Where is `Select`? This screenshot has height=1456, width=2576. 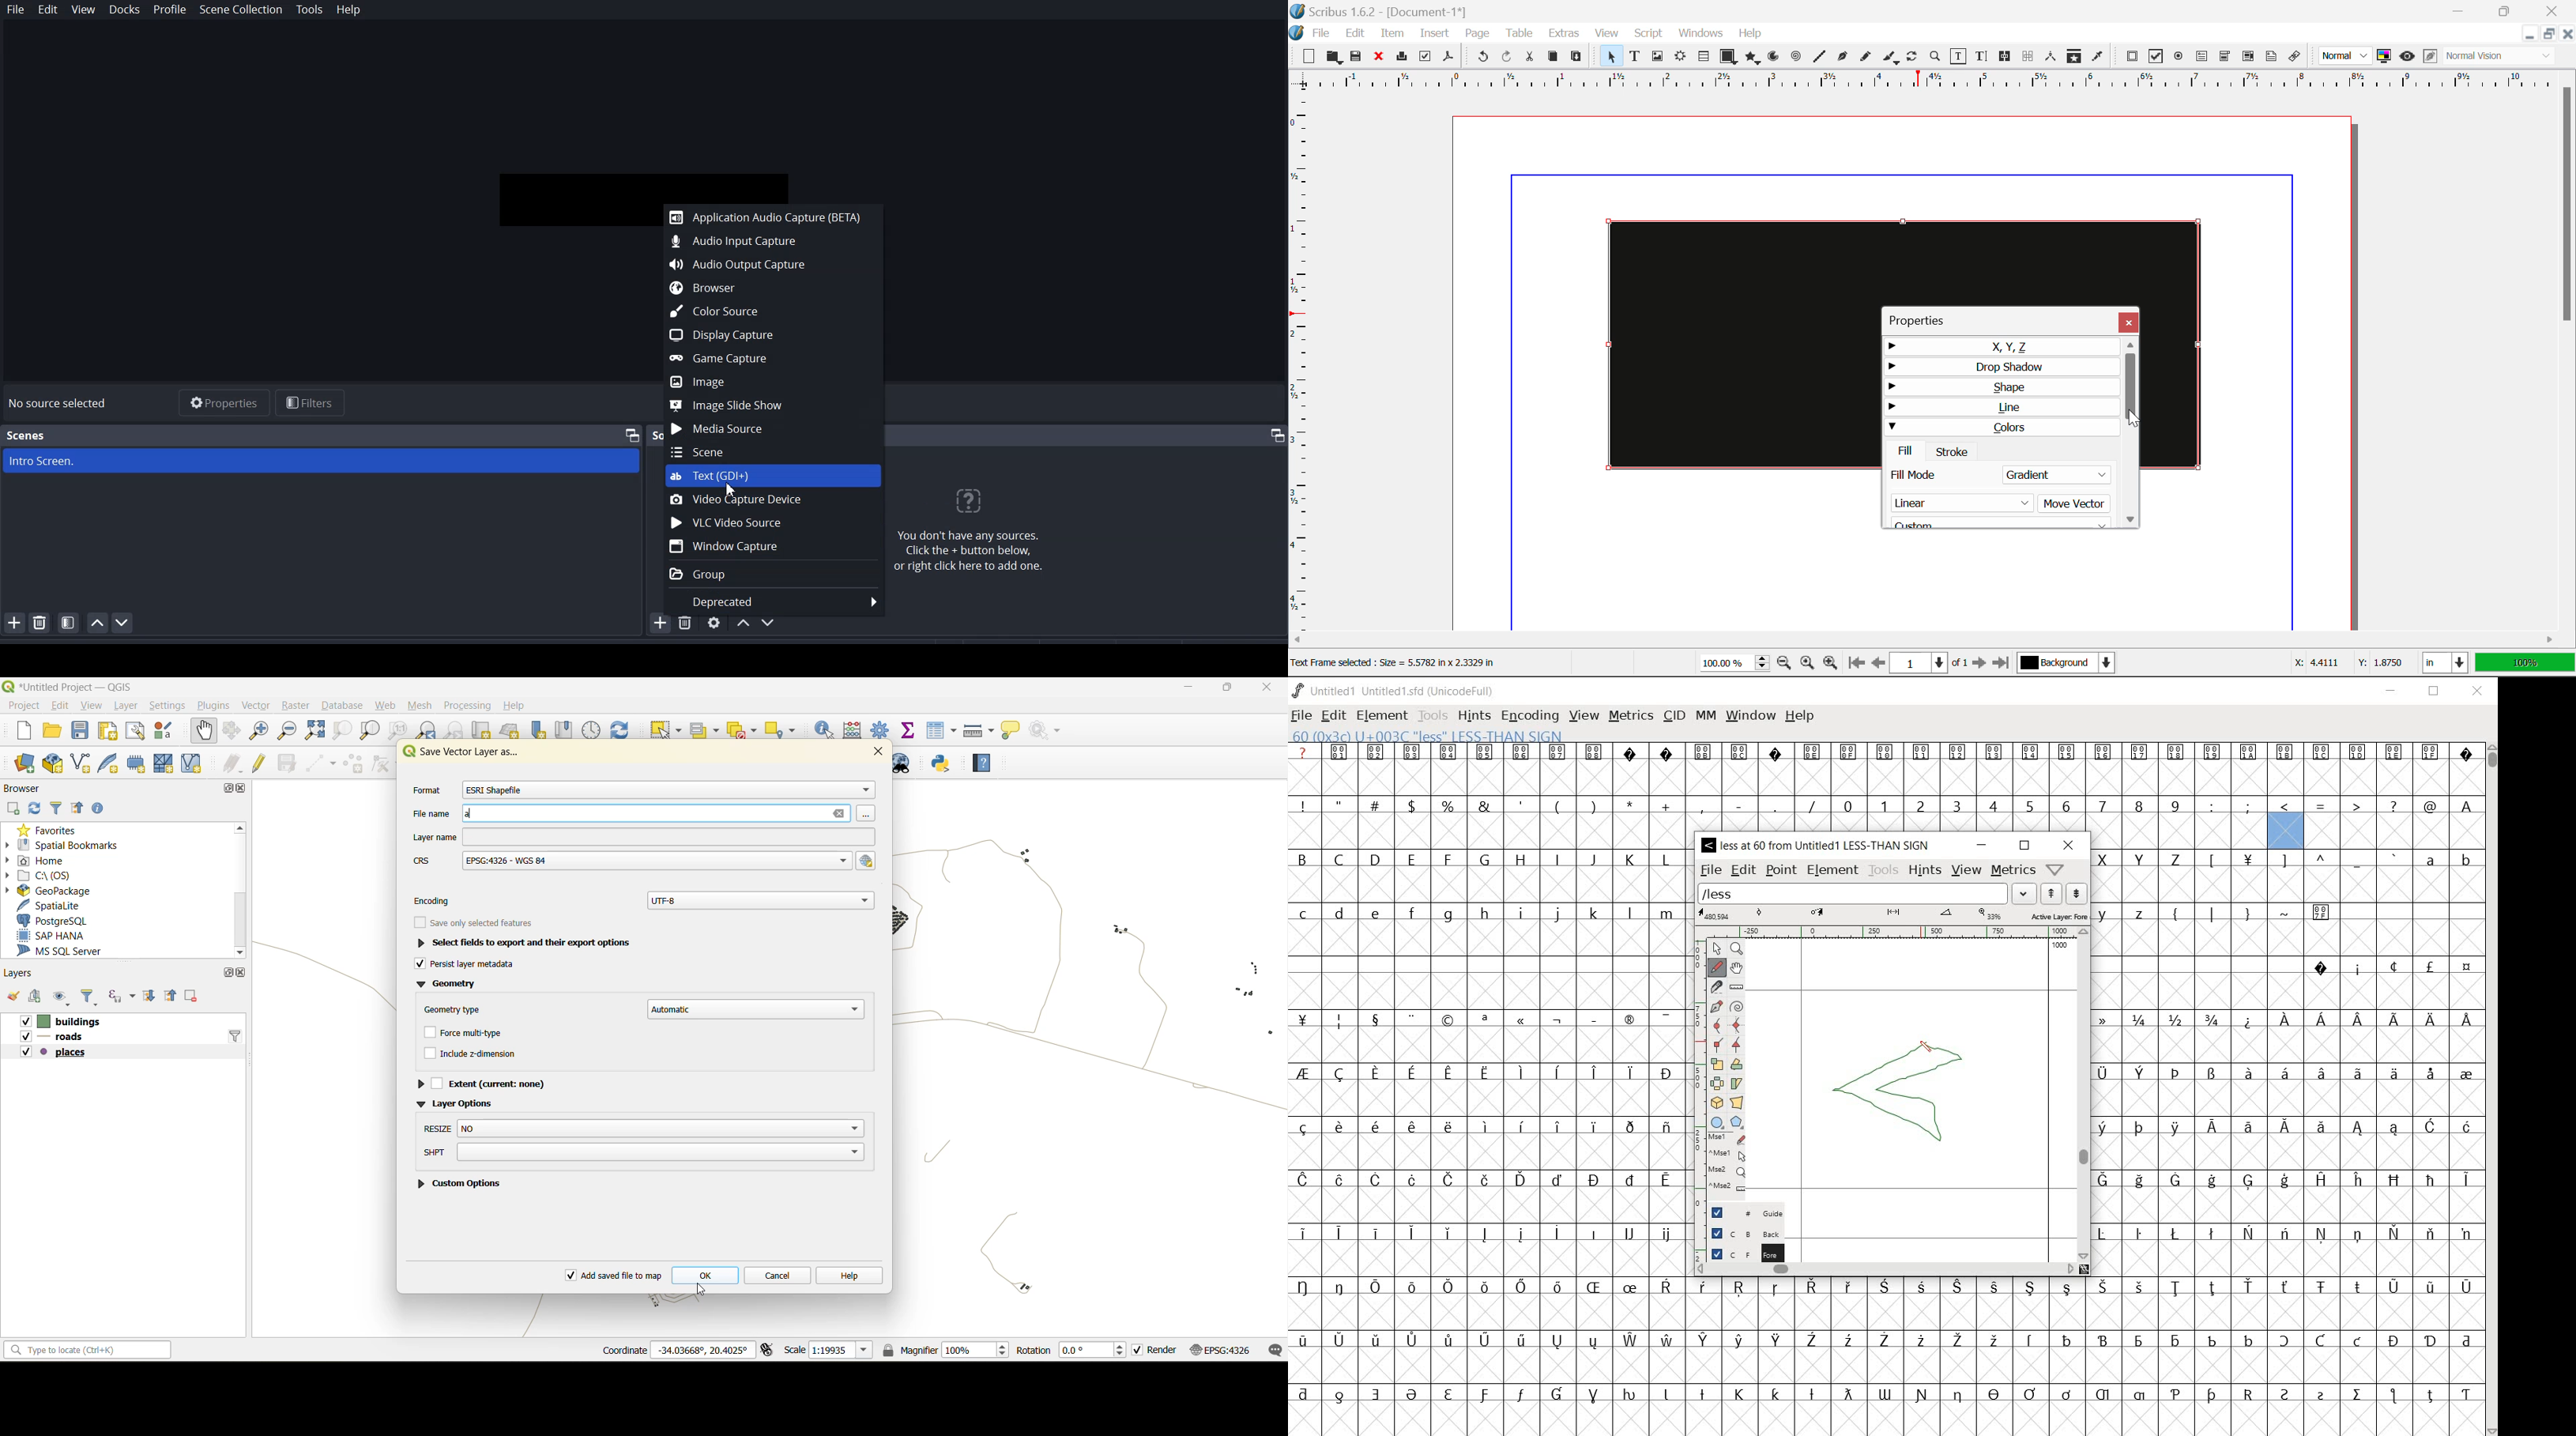 Select is located at coordinates (1610, 56).